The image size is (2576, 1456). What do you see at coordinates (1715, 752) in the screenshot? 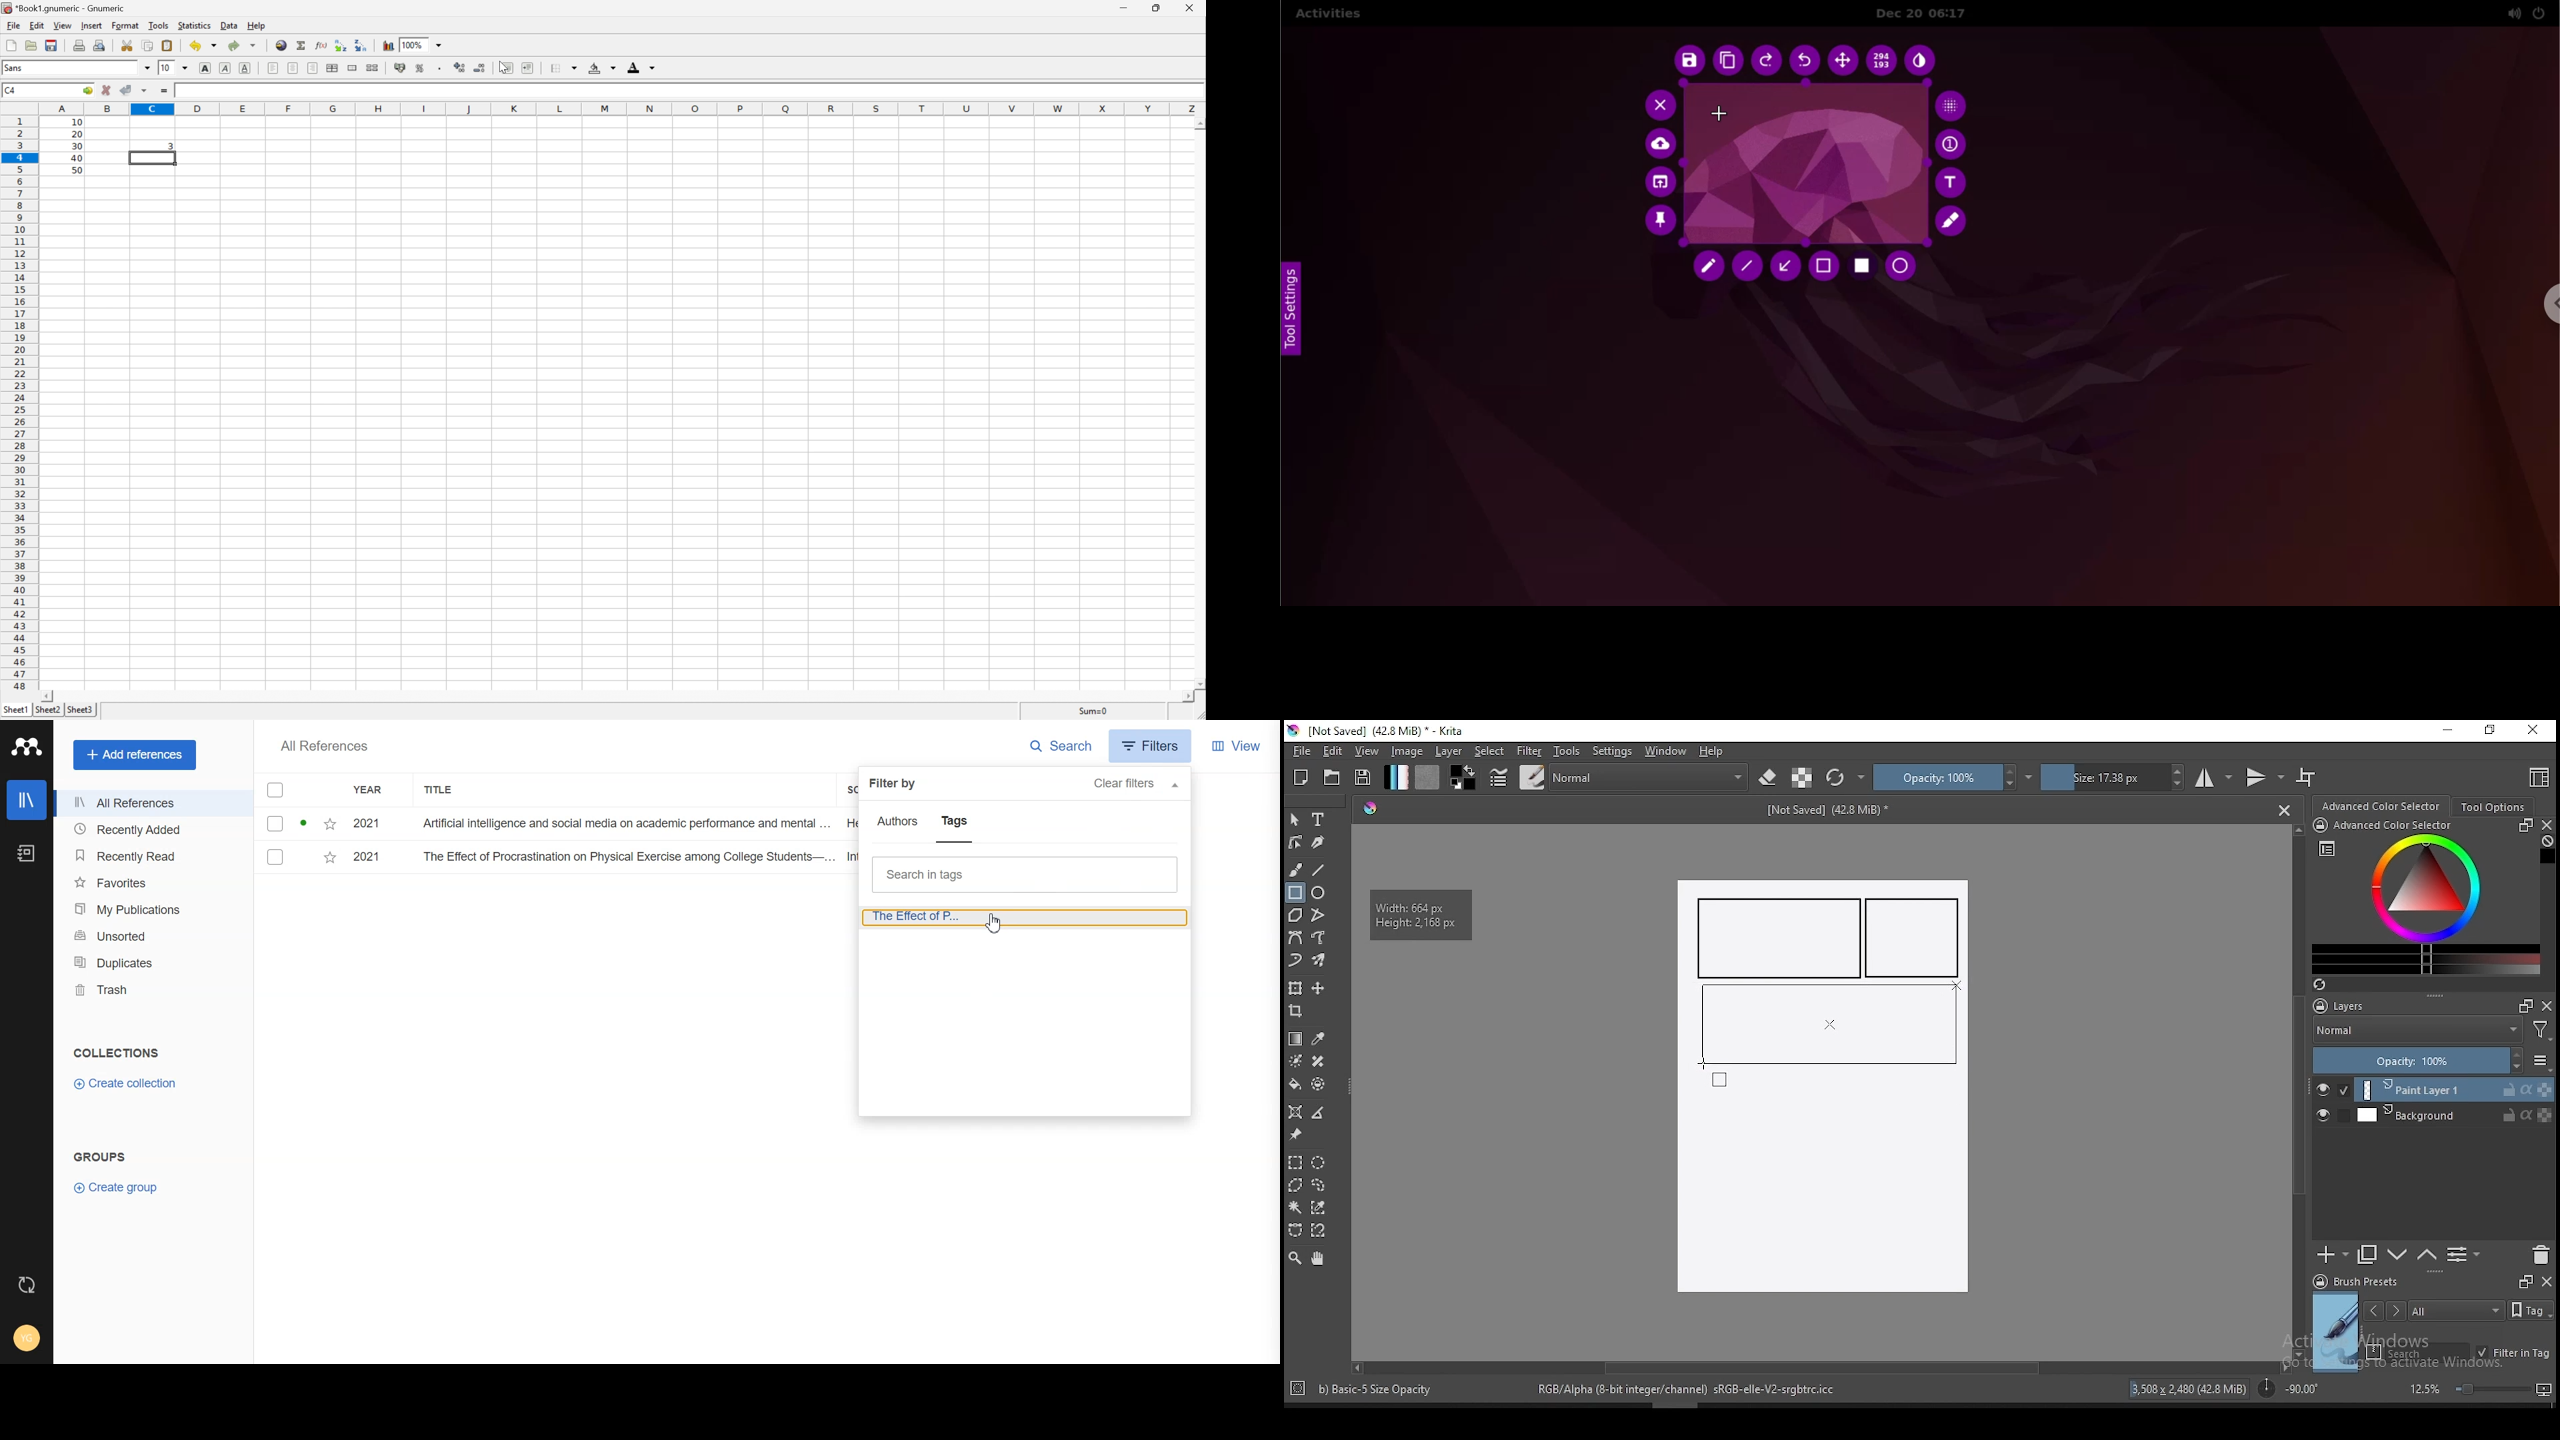
I see `help` at bounding box center [1715, 752].